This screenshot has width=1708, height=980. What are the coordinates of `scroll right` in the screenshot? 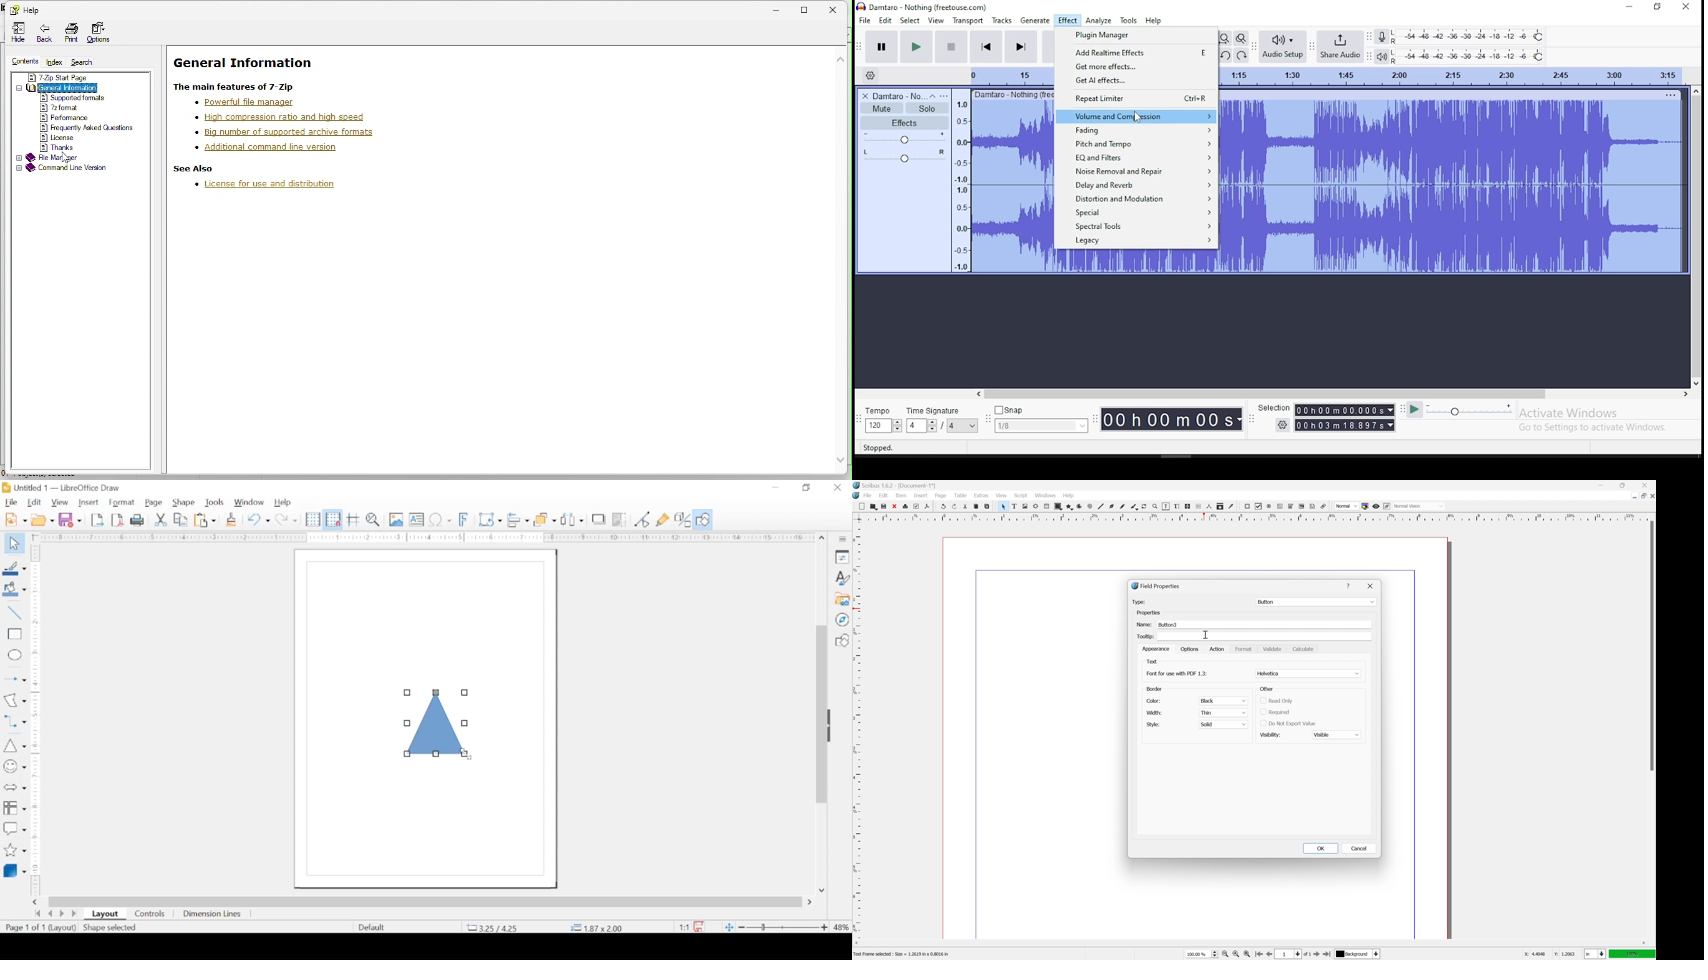 It's located at (36, 902).